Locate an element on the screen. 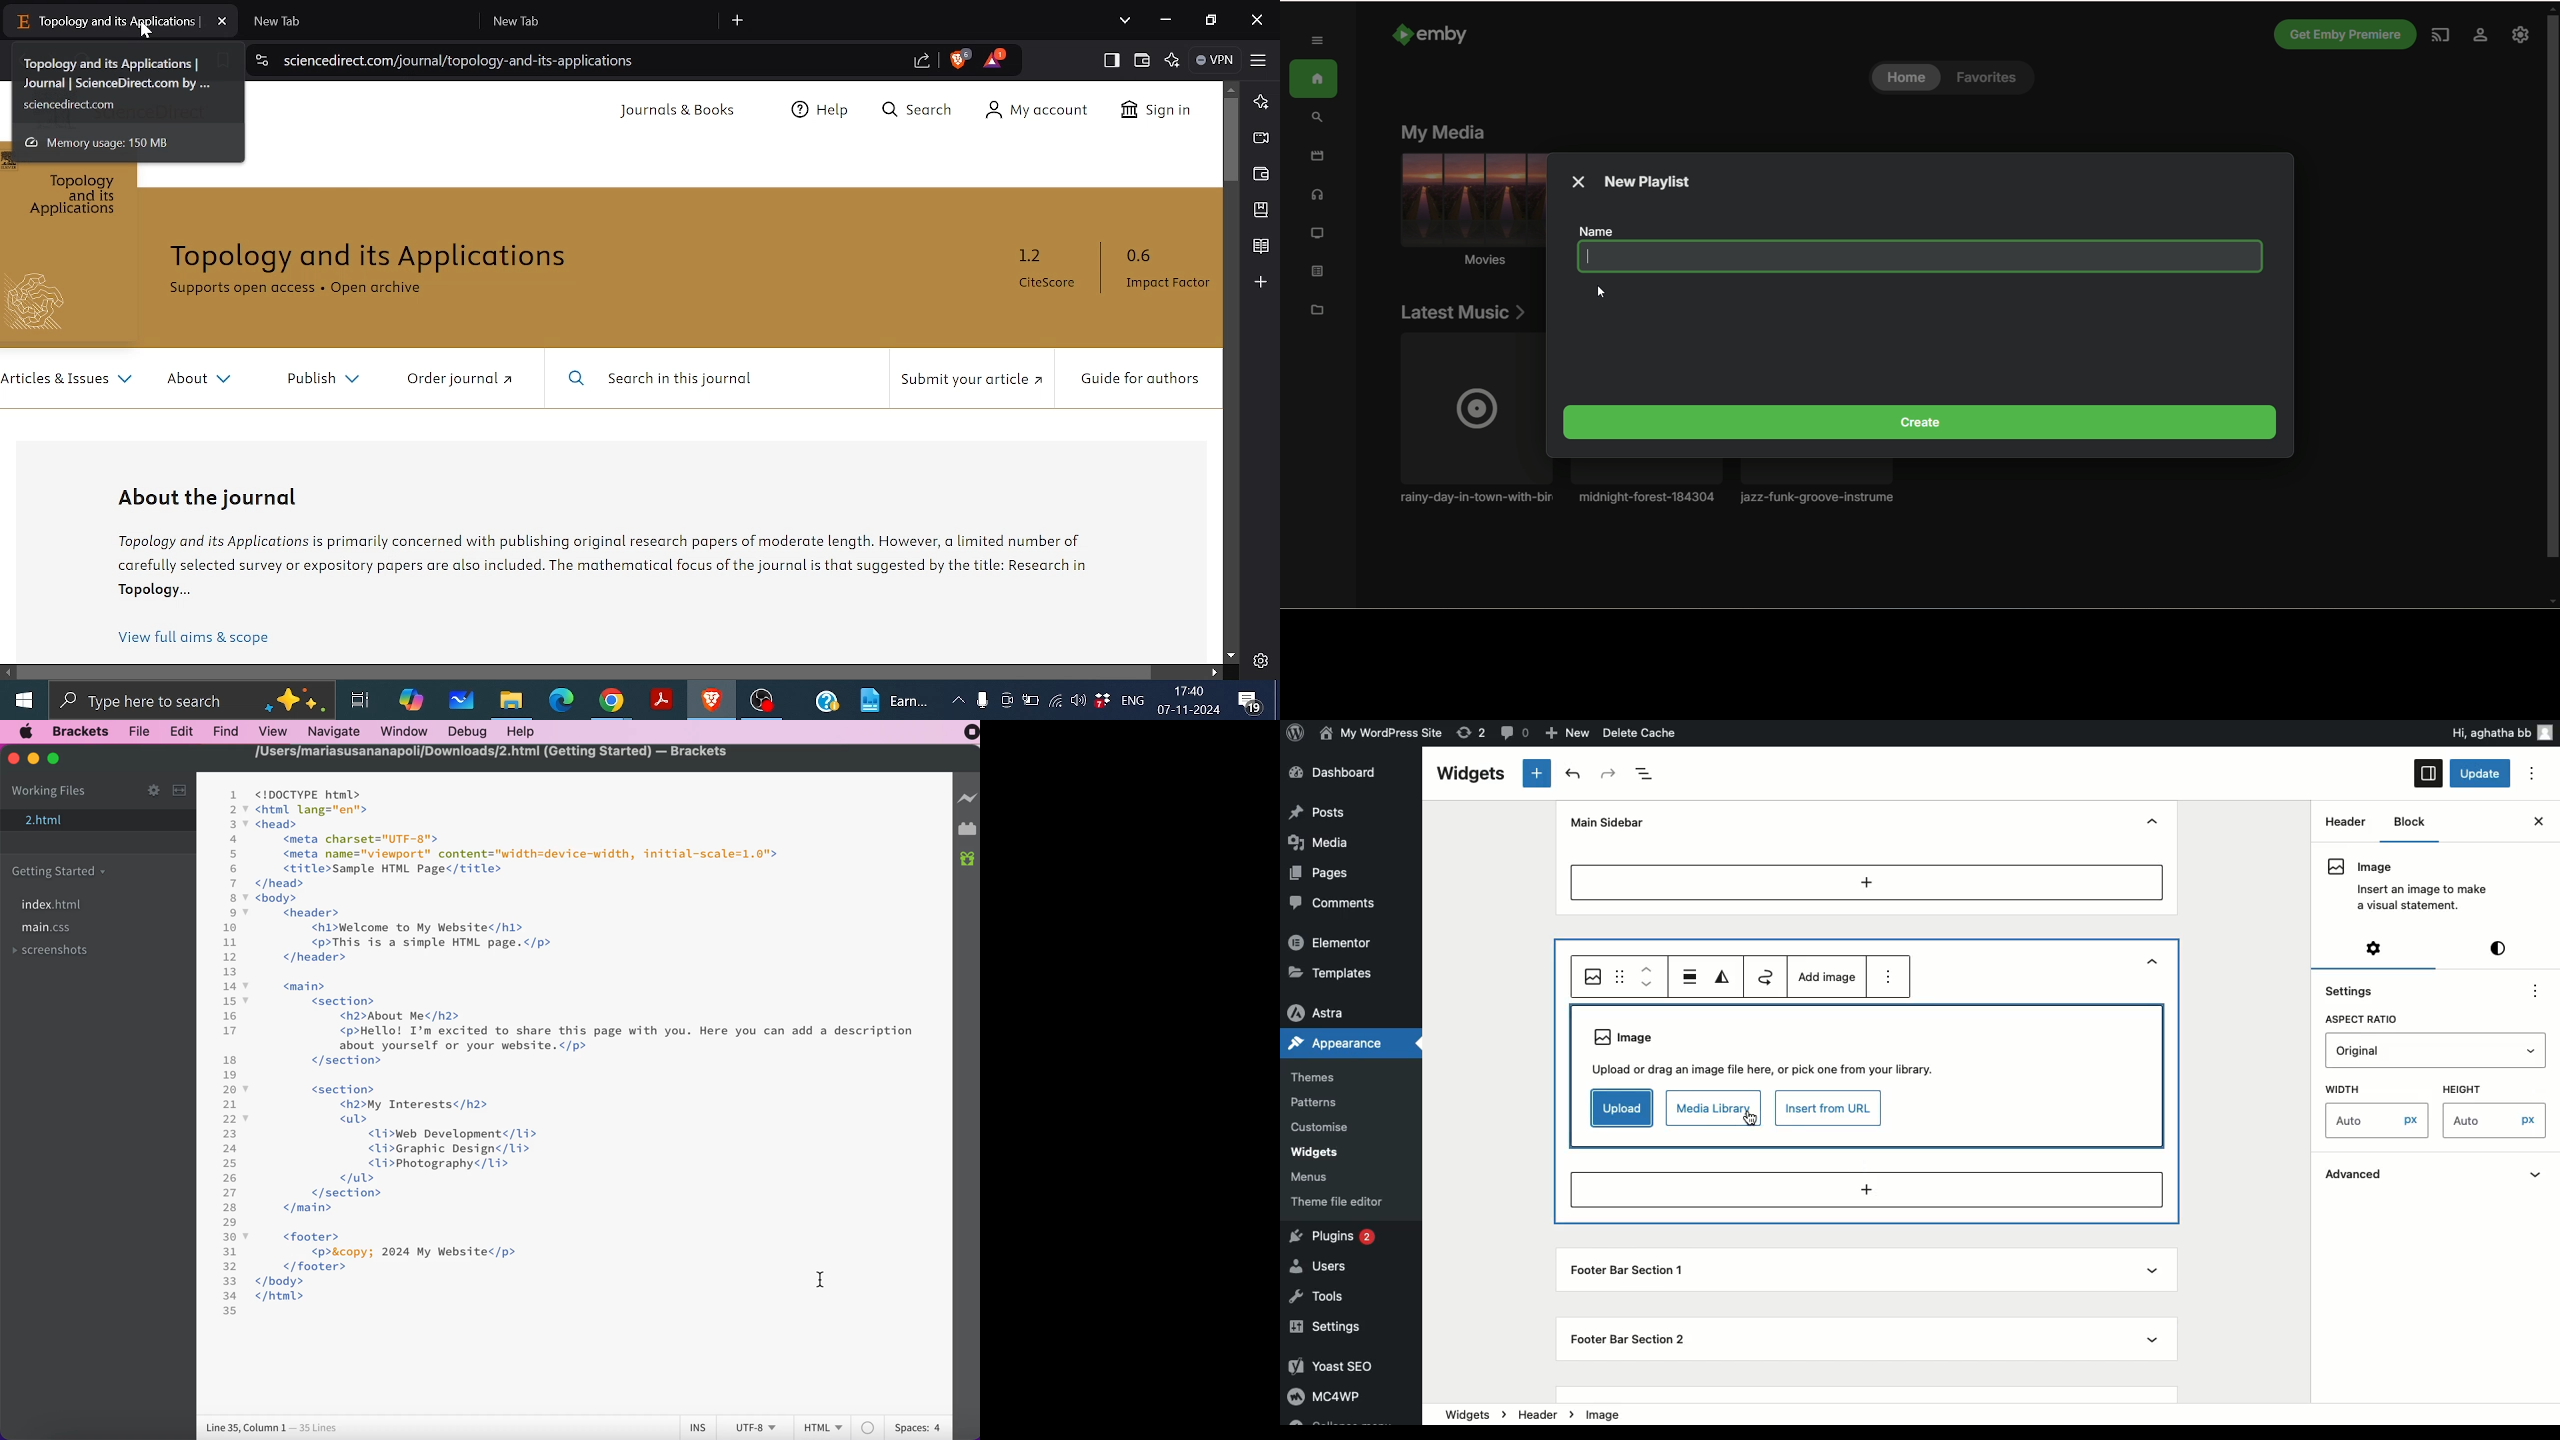 The width and height of the screenshot is (2576, 1456). Show is located at coordinates (2150, 1272).